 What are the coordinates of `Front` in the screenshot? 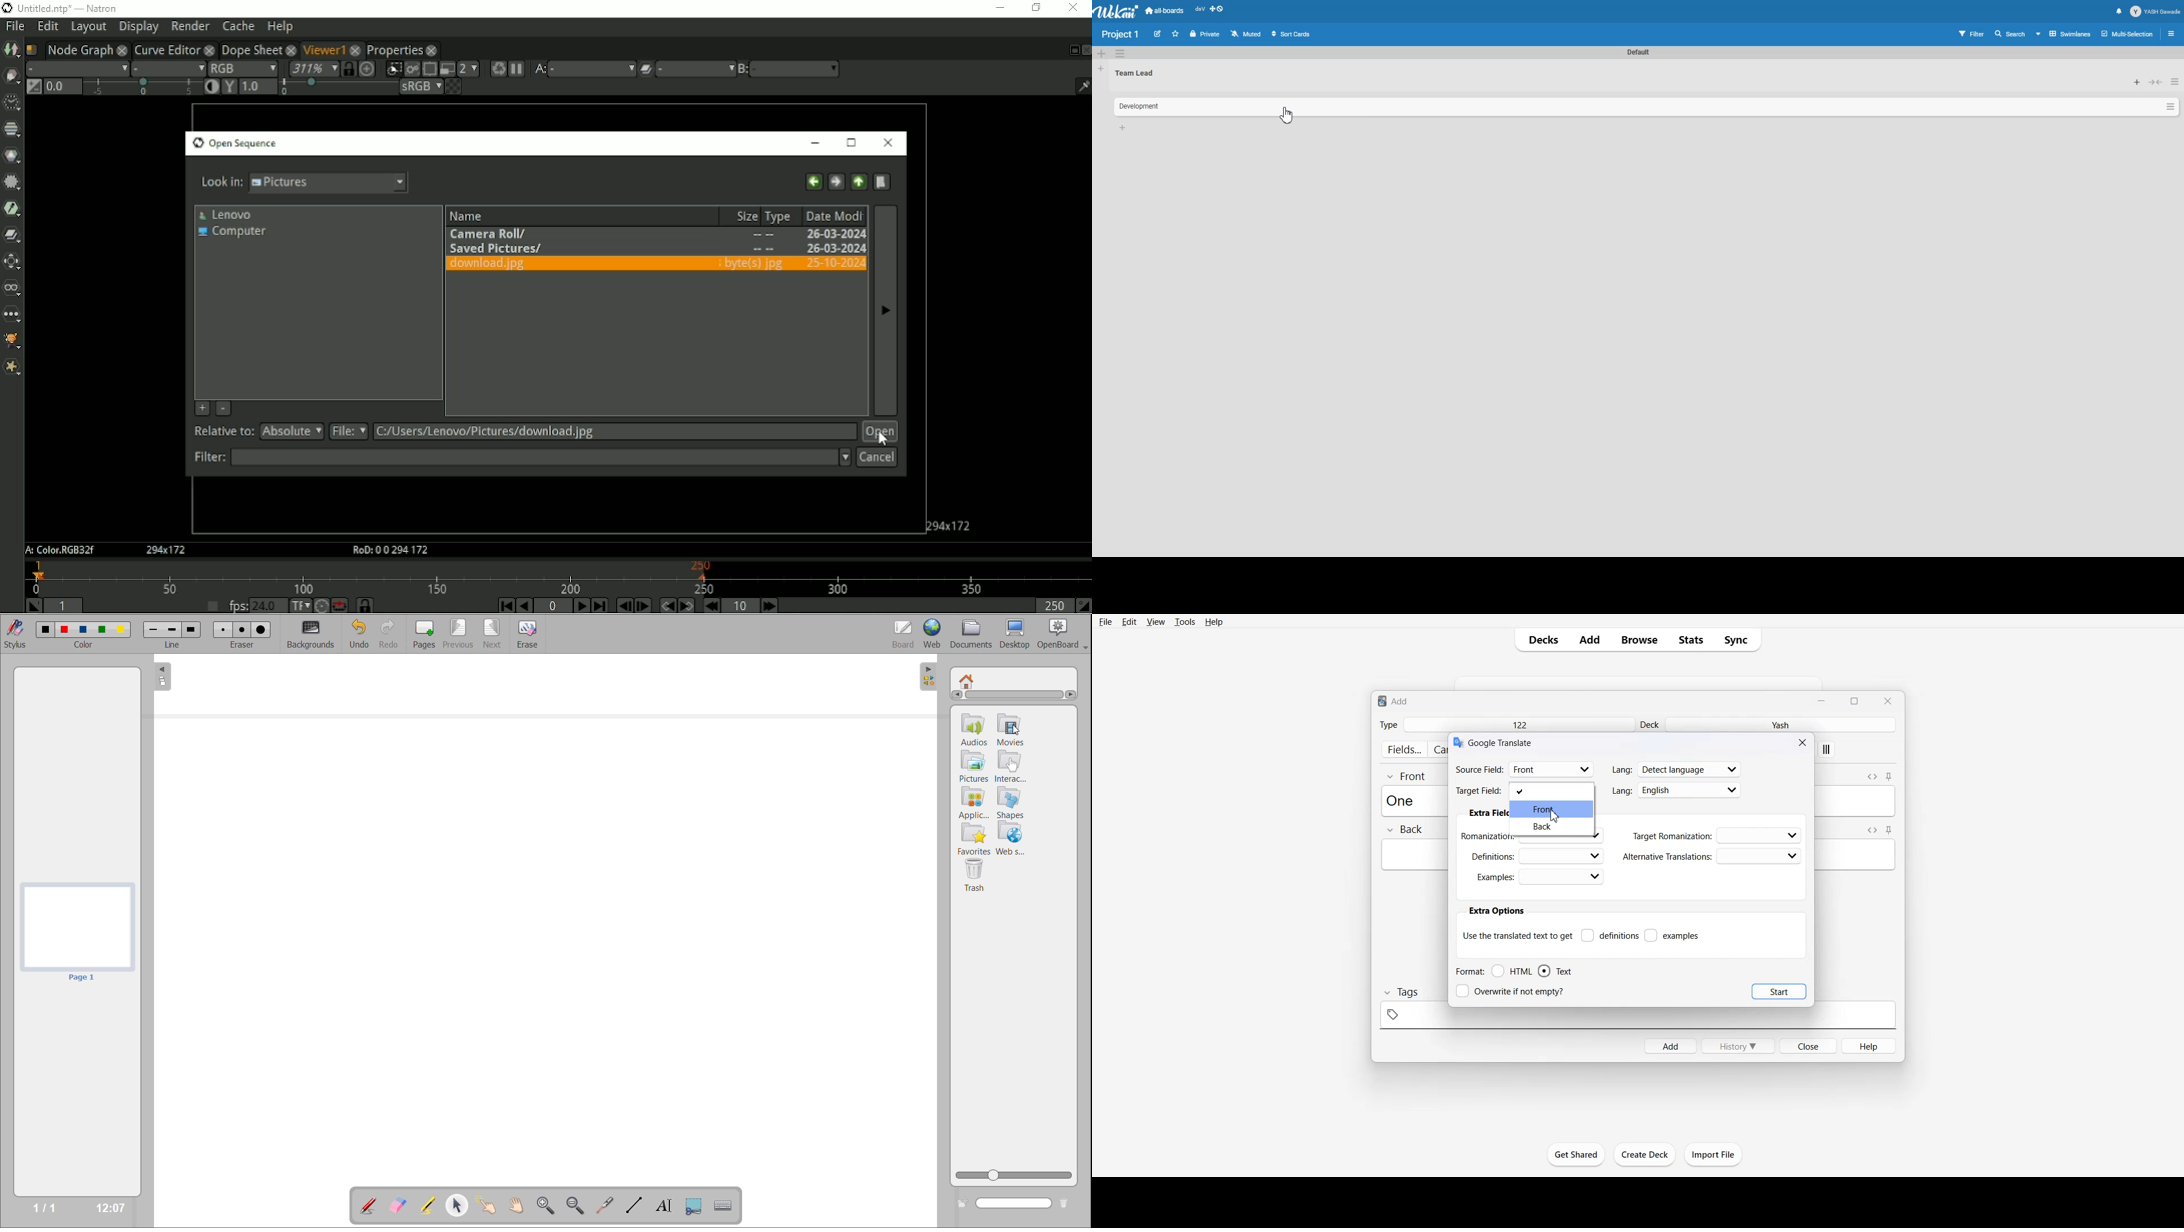 It's located at (1553, 809).